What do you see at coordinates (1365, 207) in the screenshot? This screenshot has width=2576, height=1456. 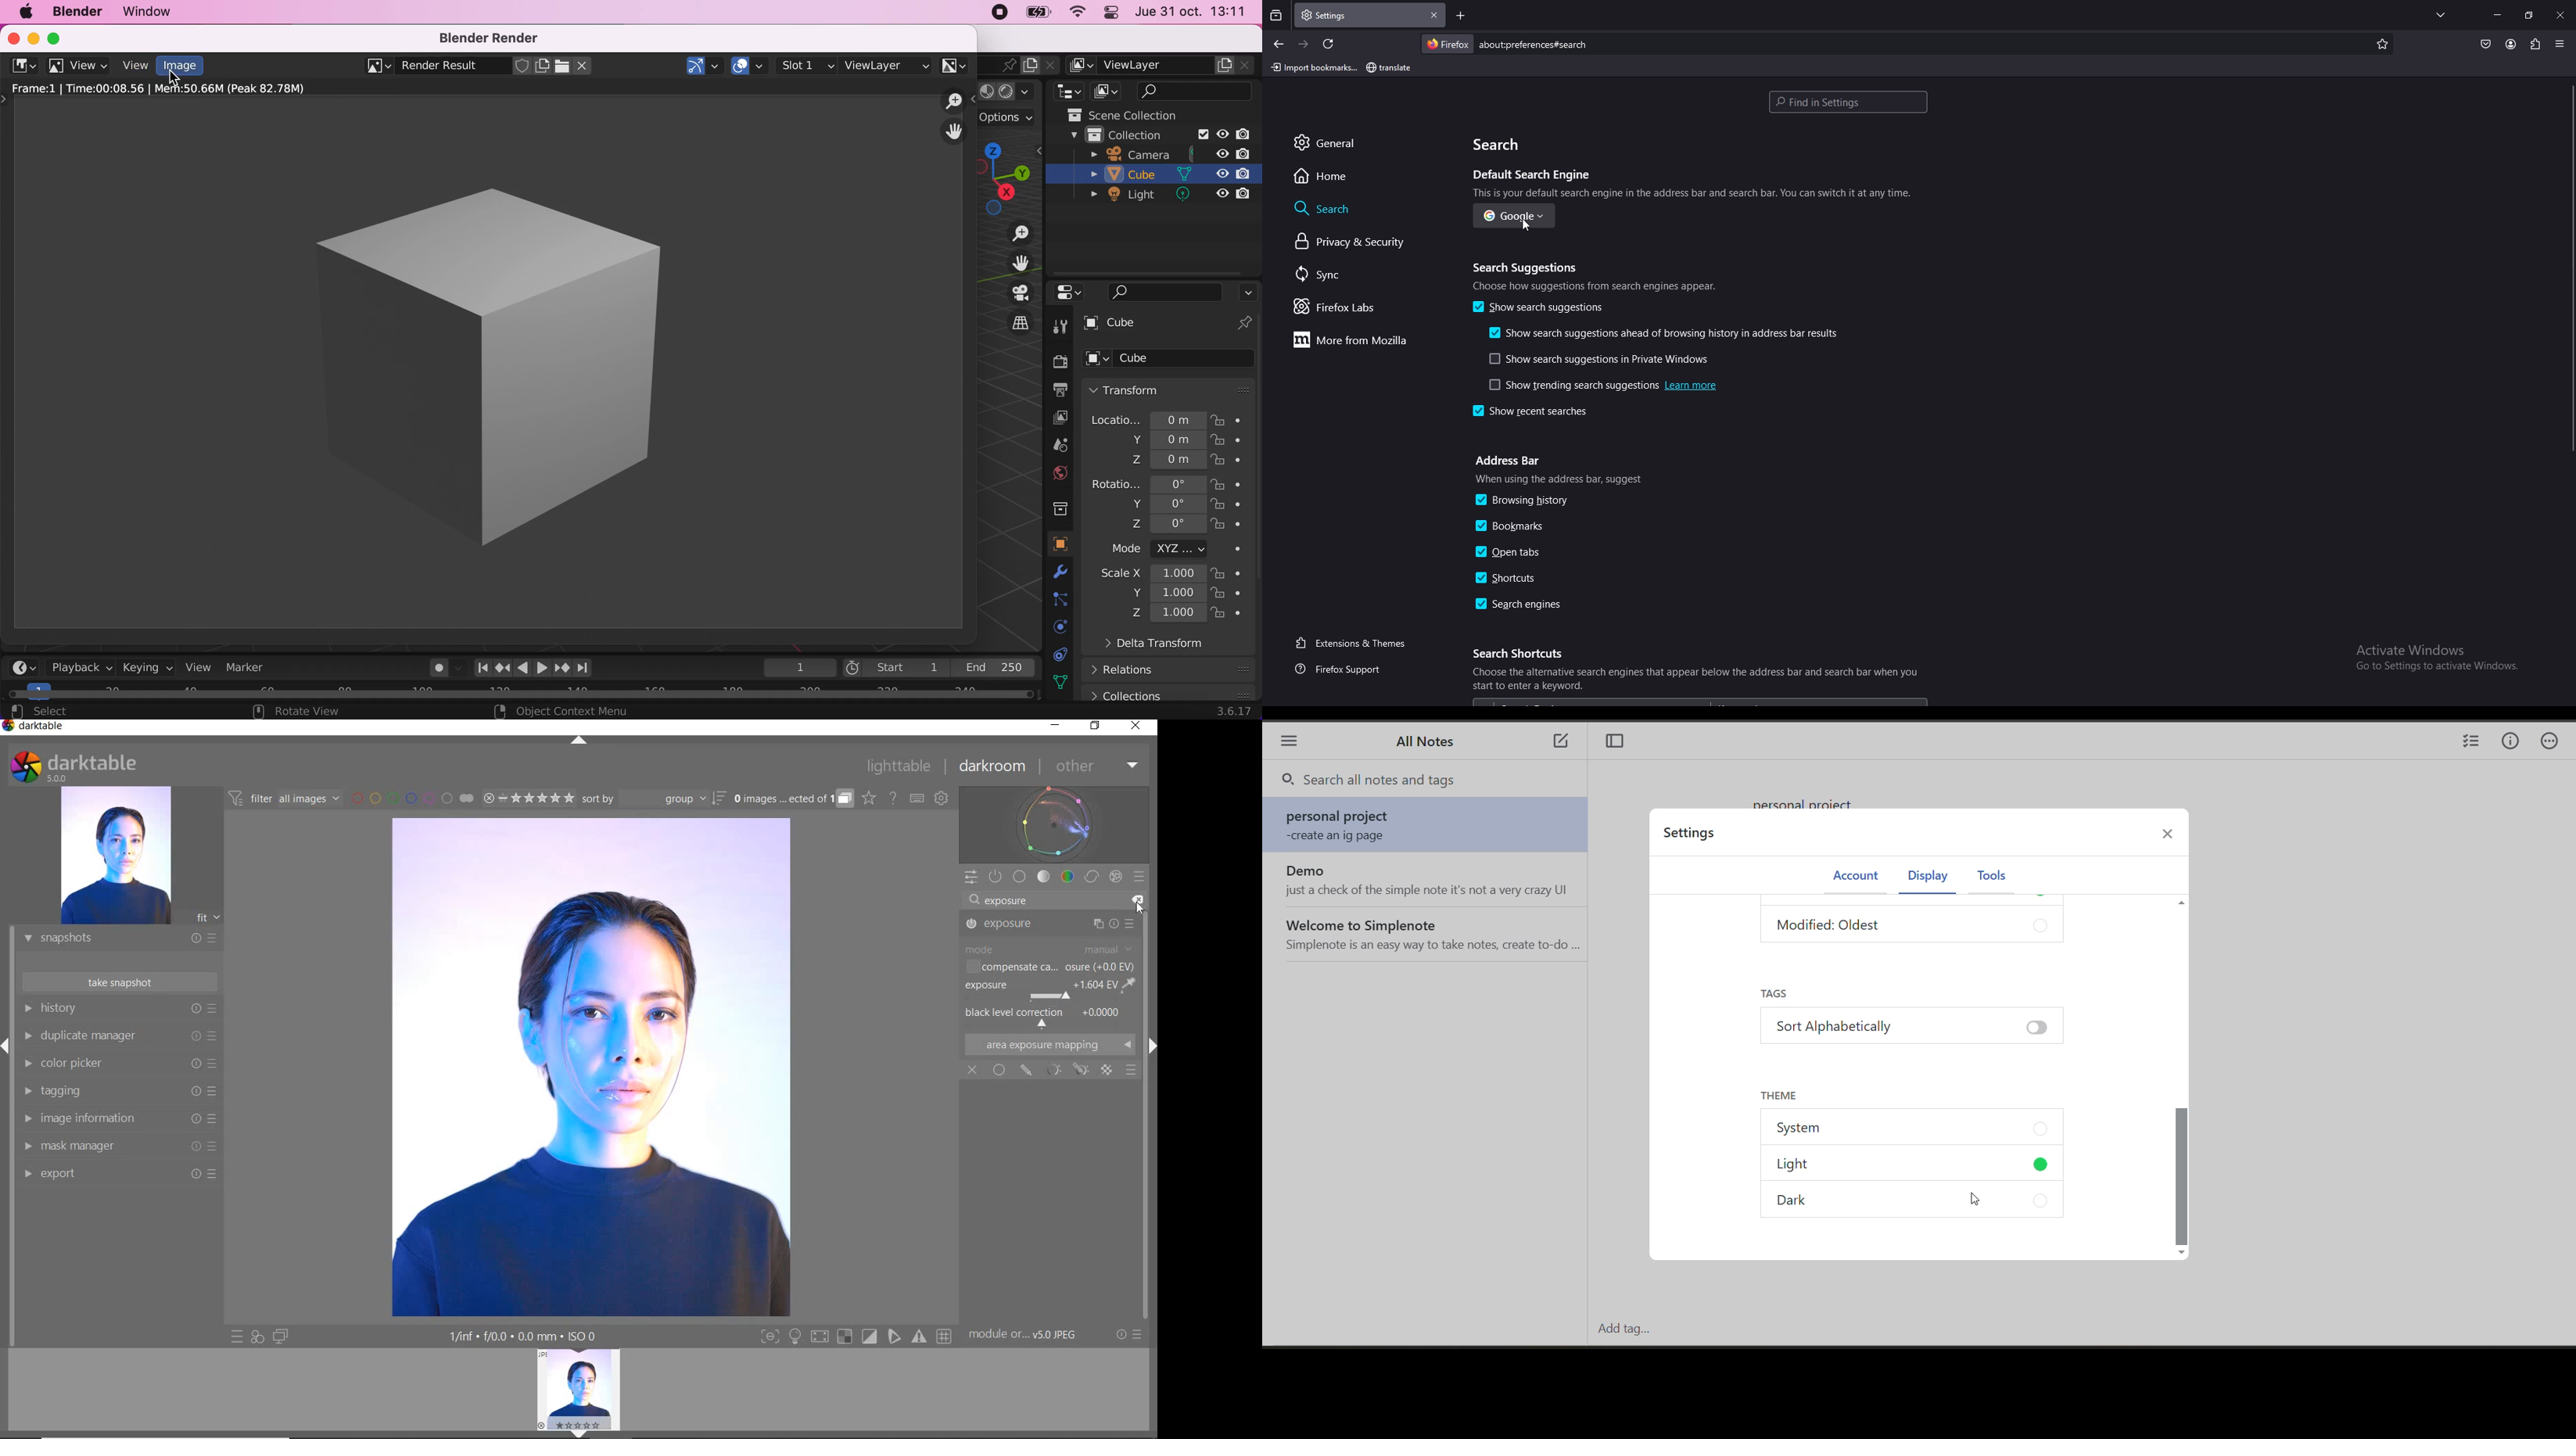 I see `search` at bounding box center [1365, 207].